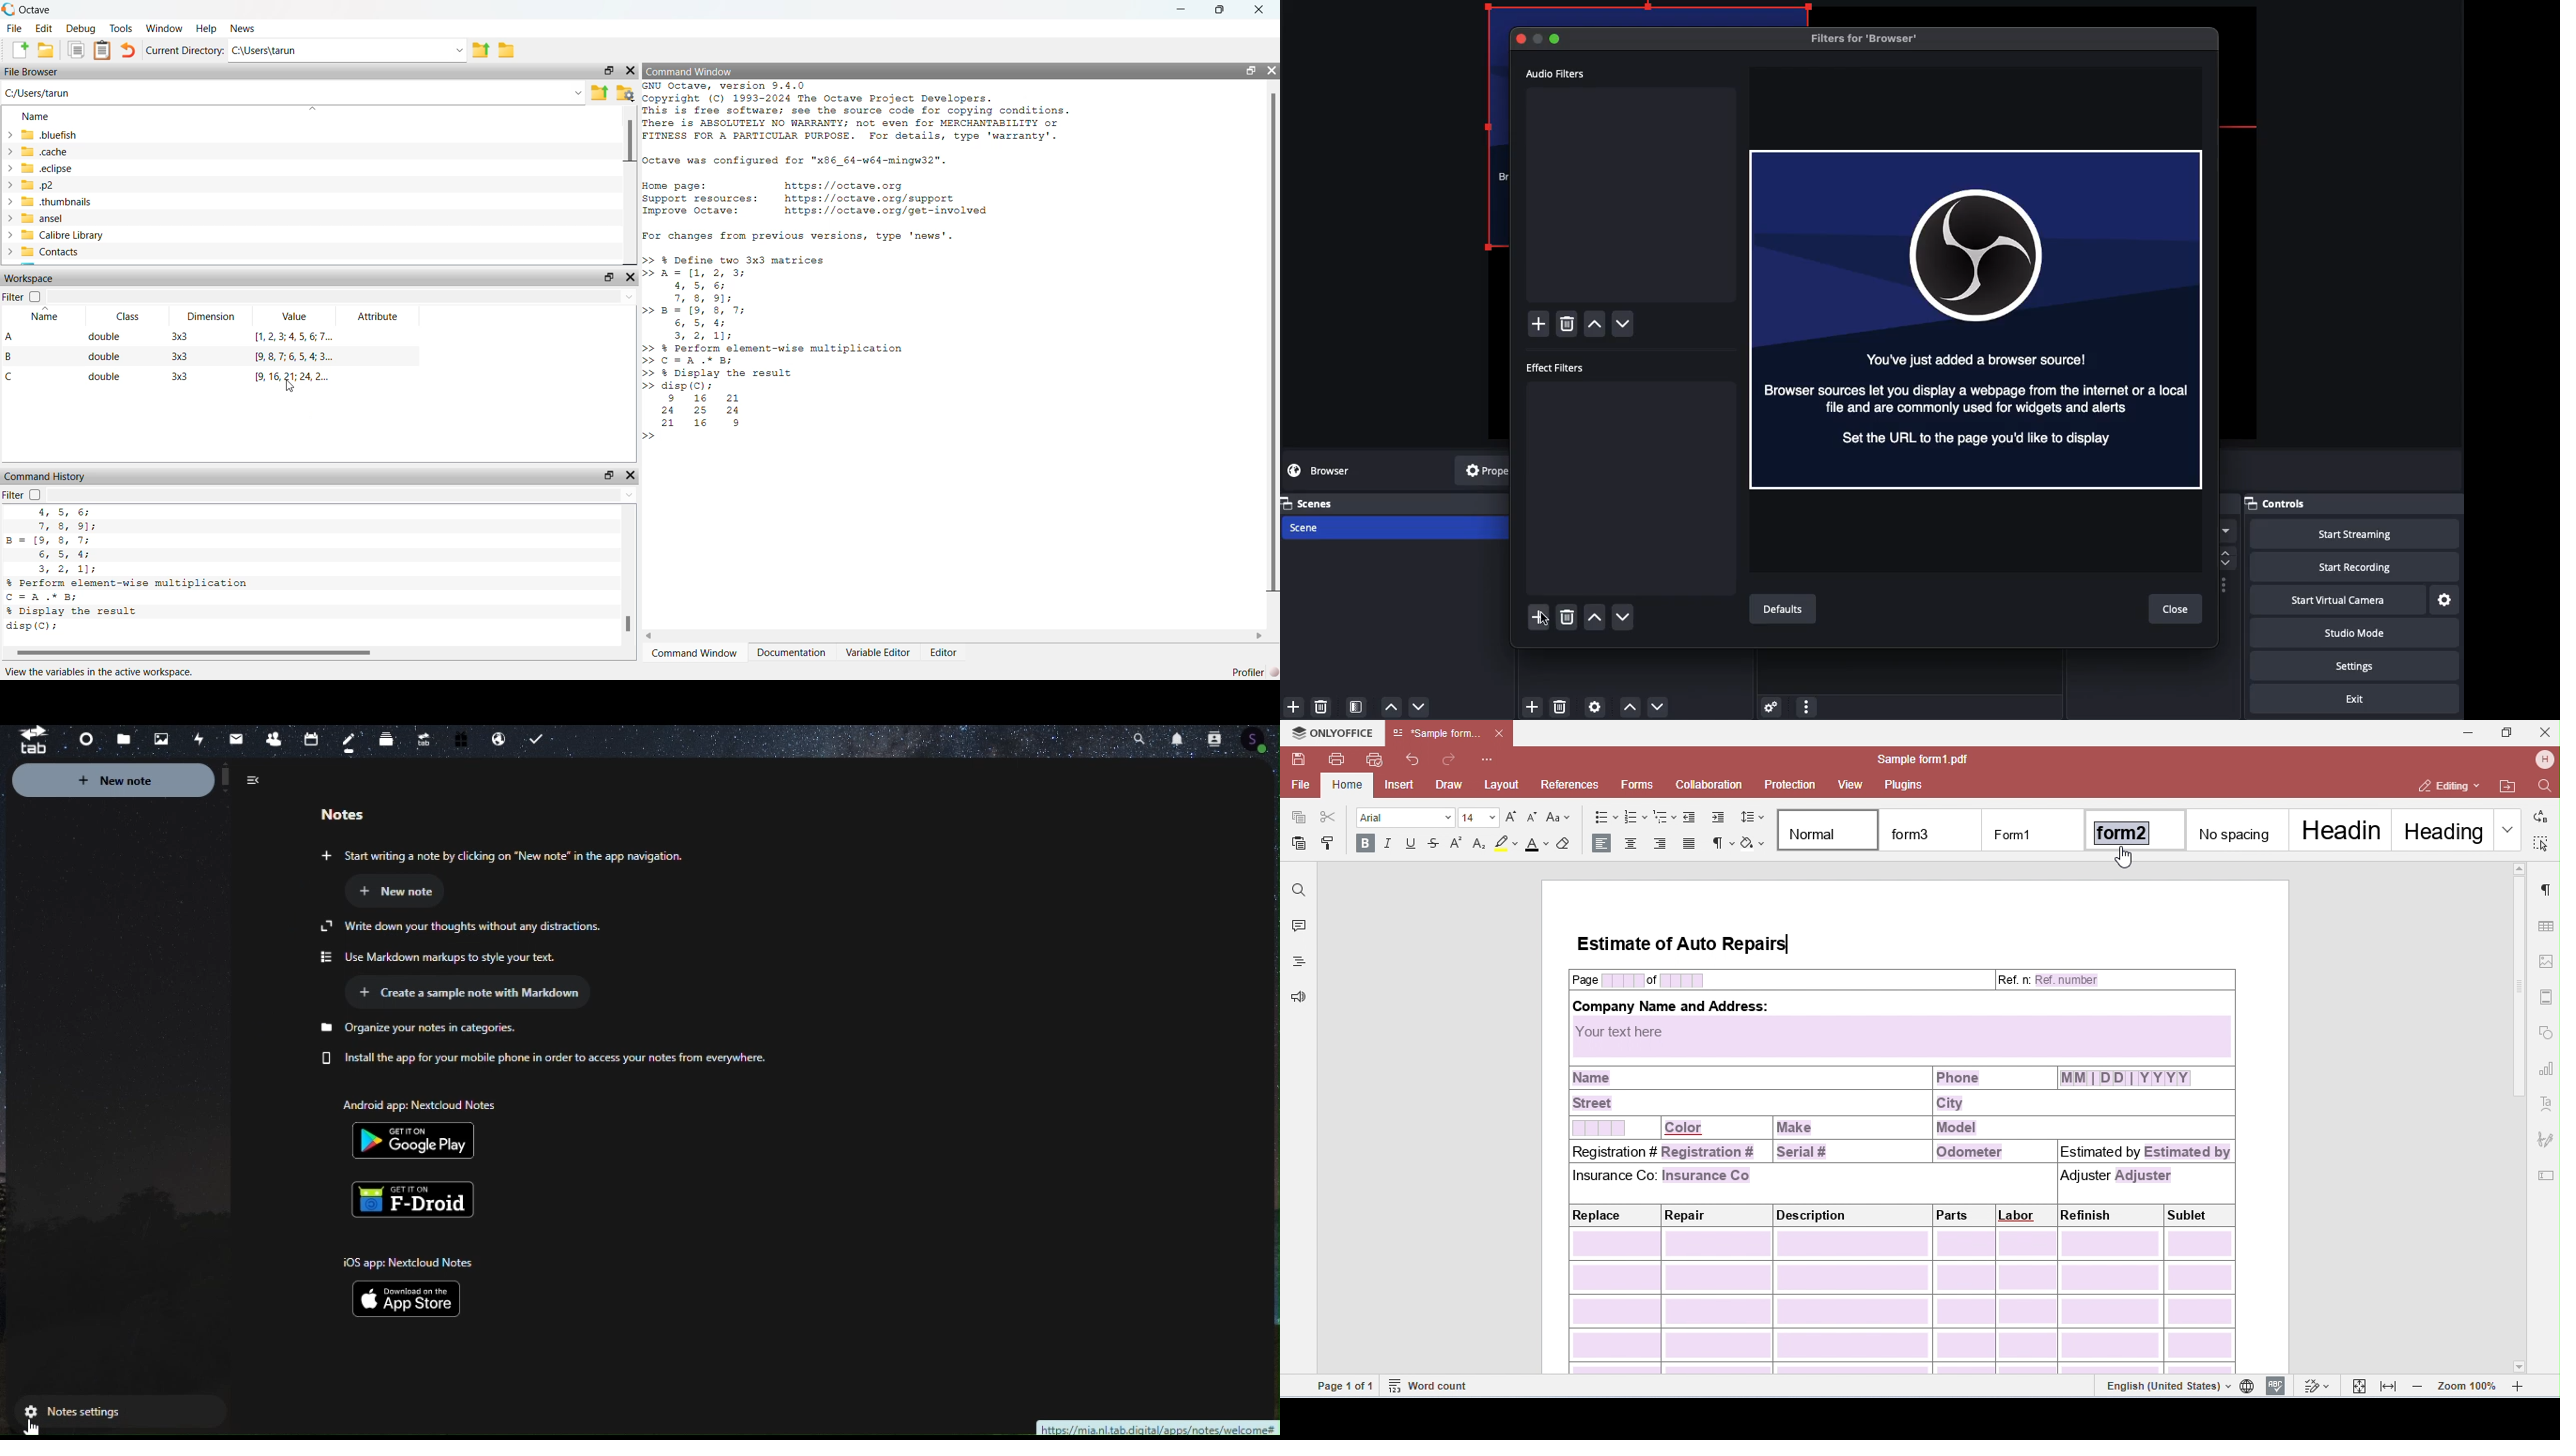  I want to click on Close, so click(629, 476).